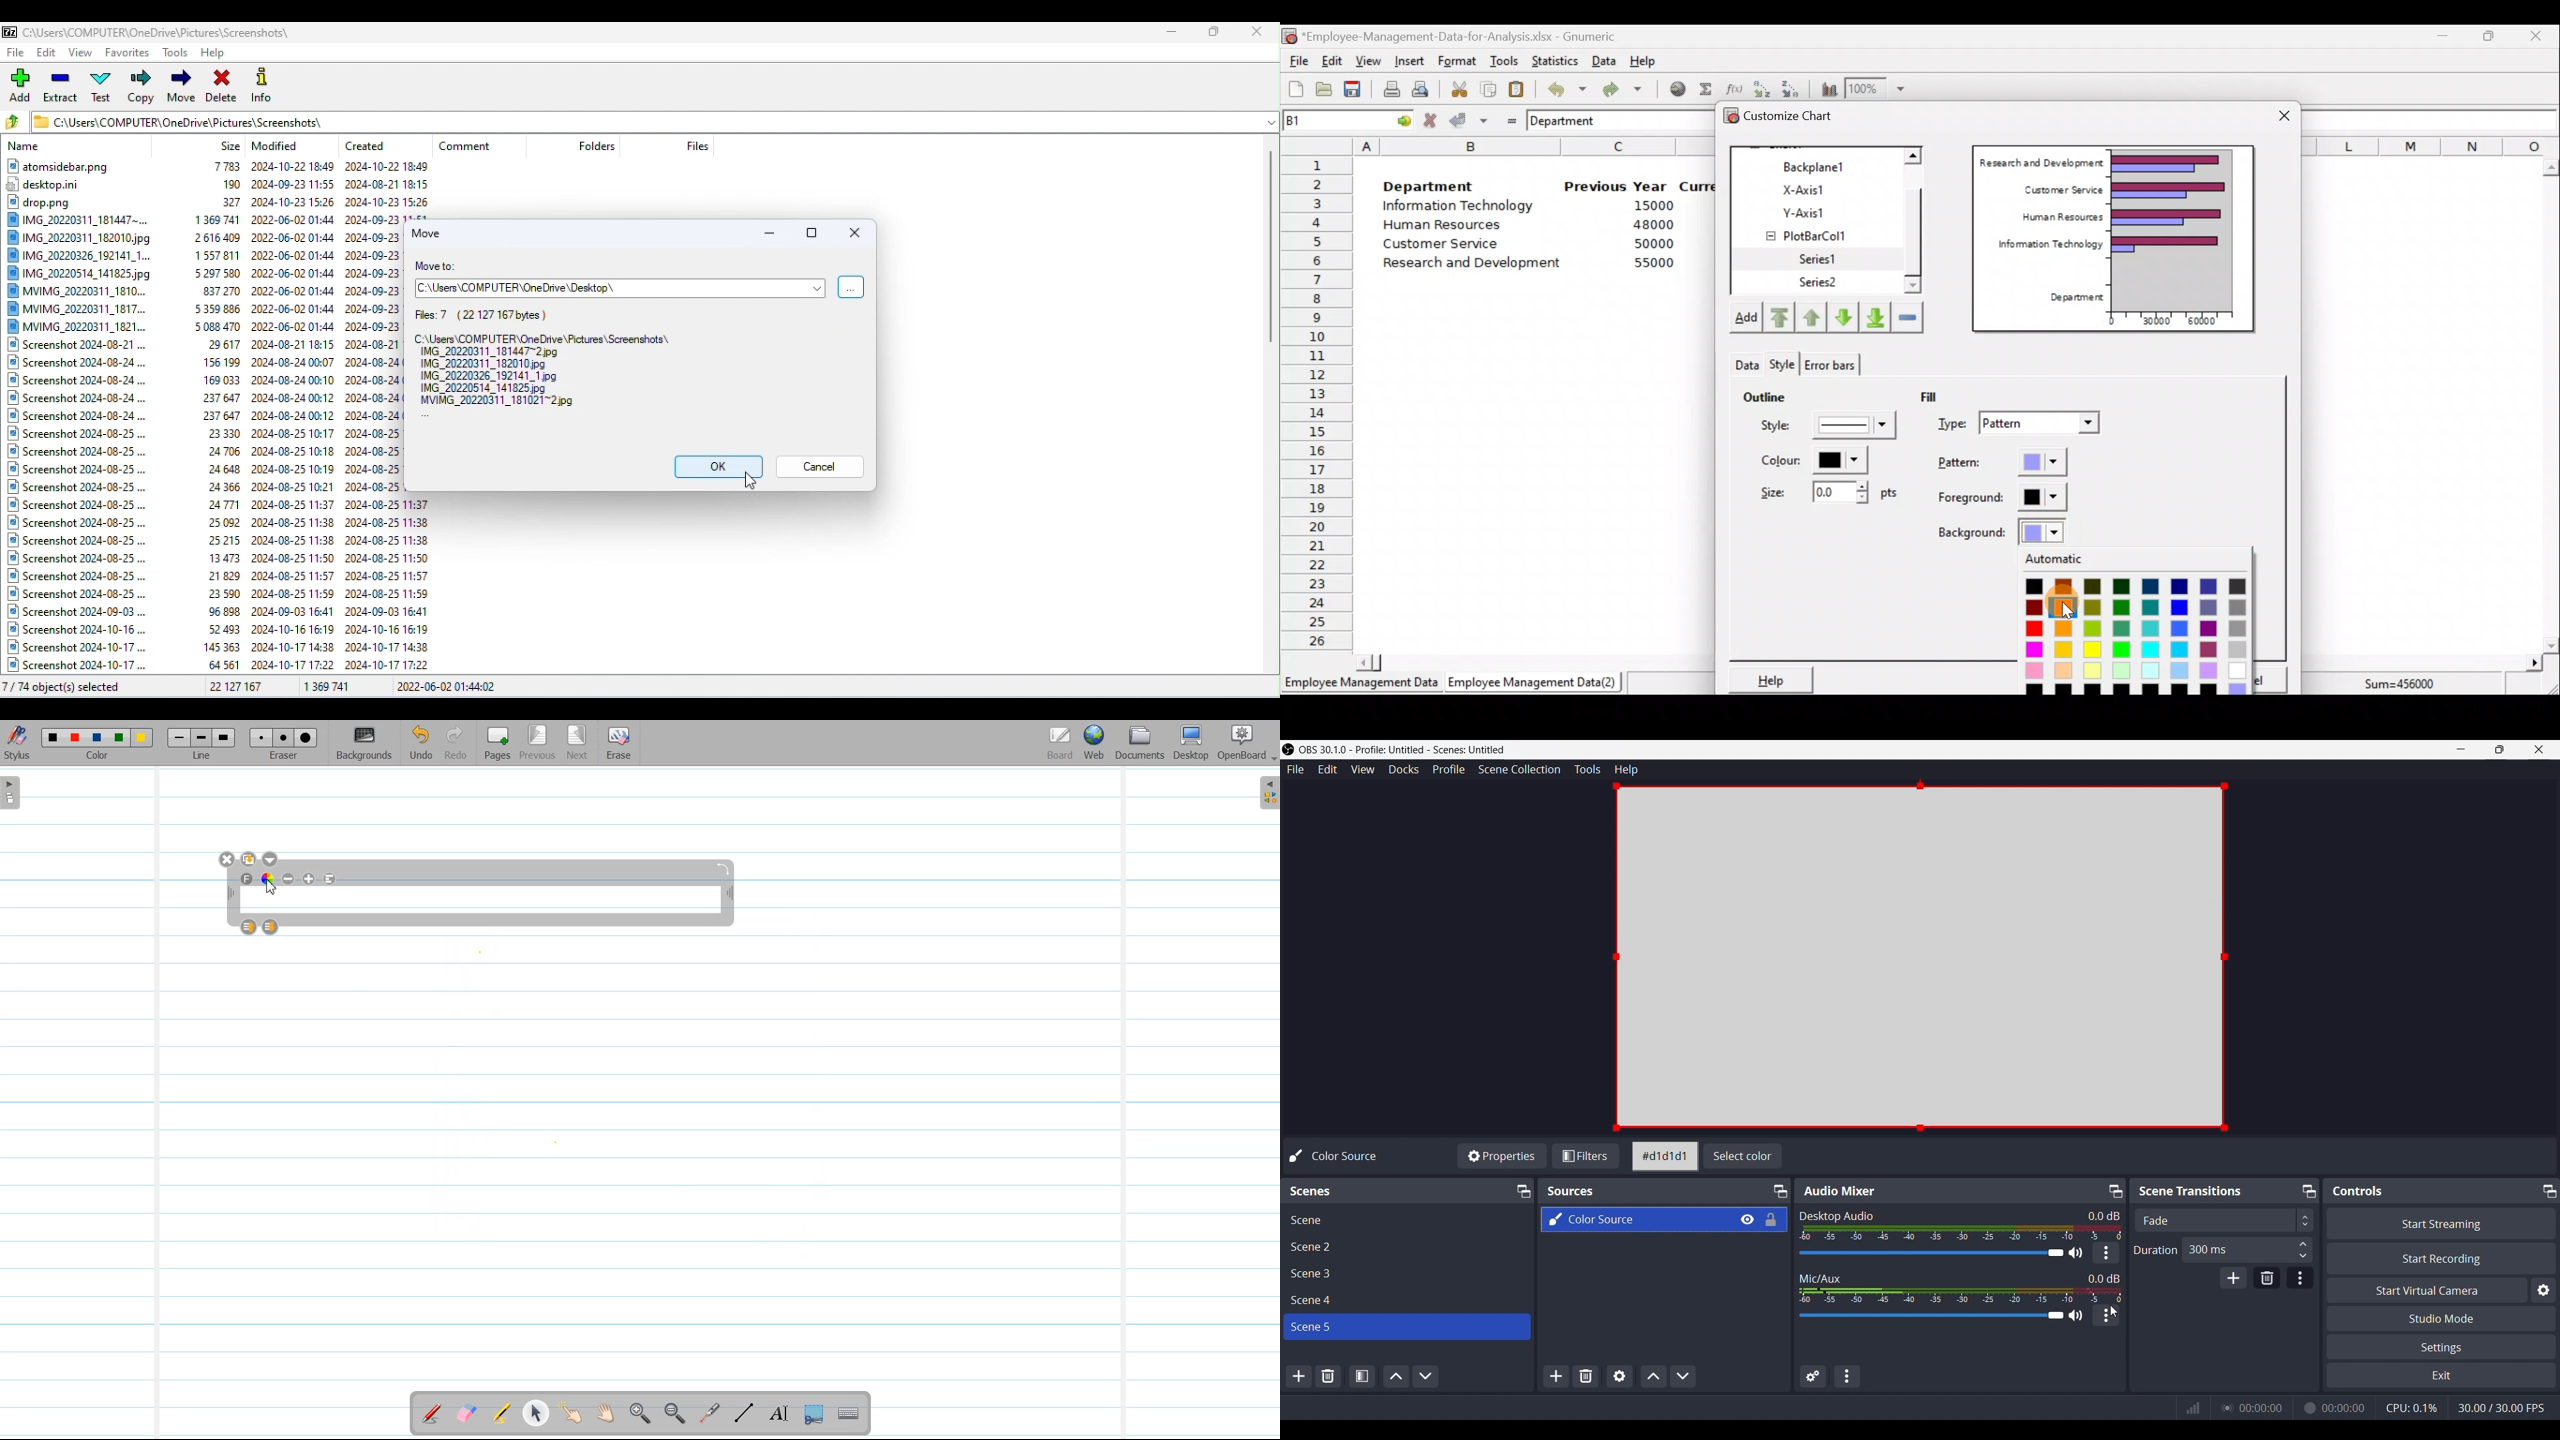  I want to click on Pattern, so click(2015, 463).